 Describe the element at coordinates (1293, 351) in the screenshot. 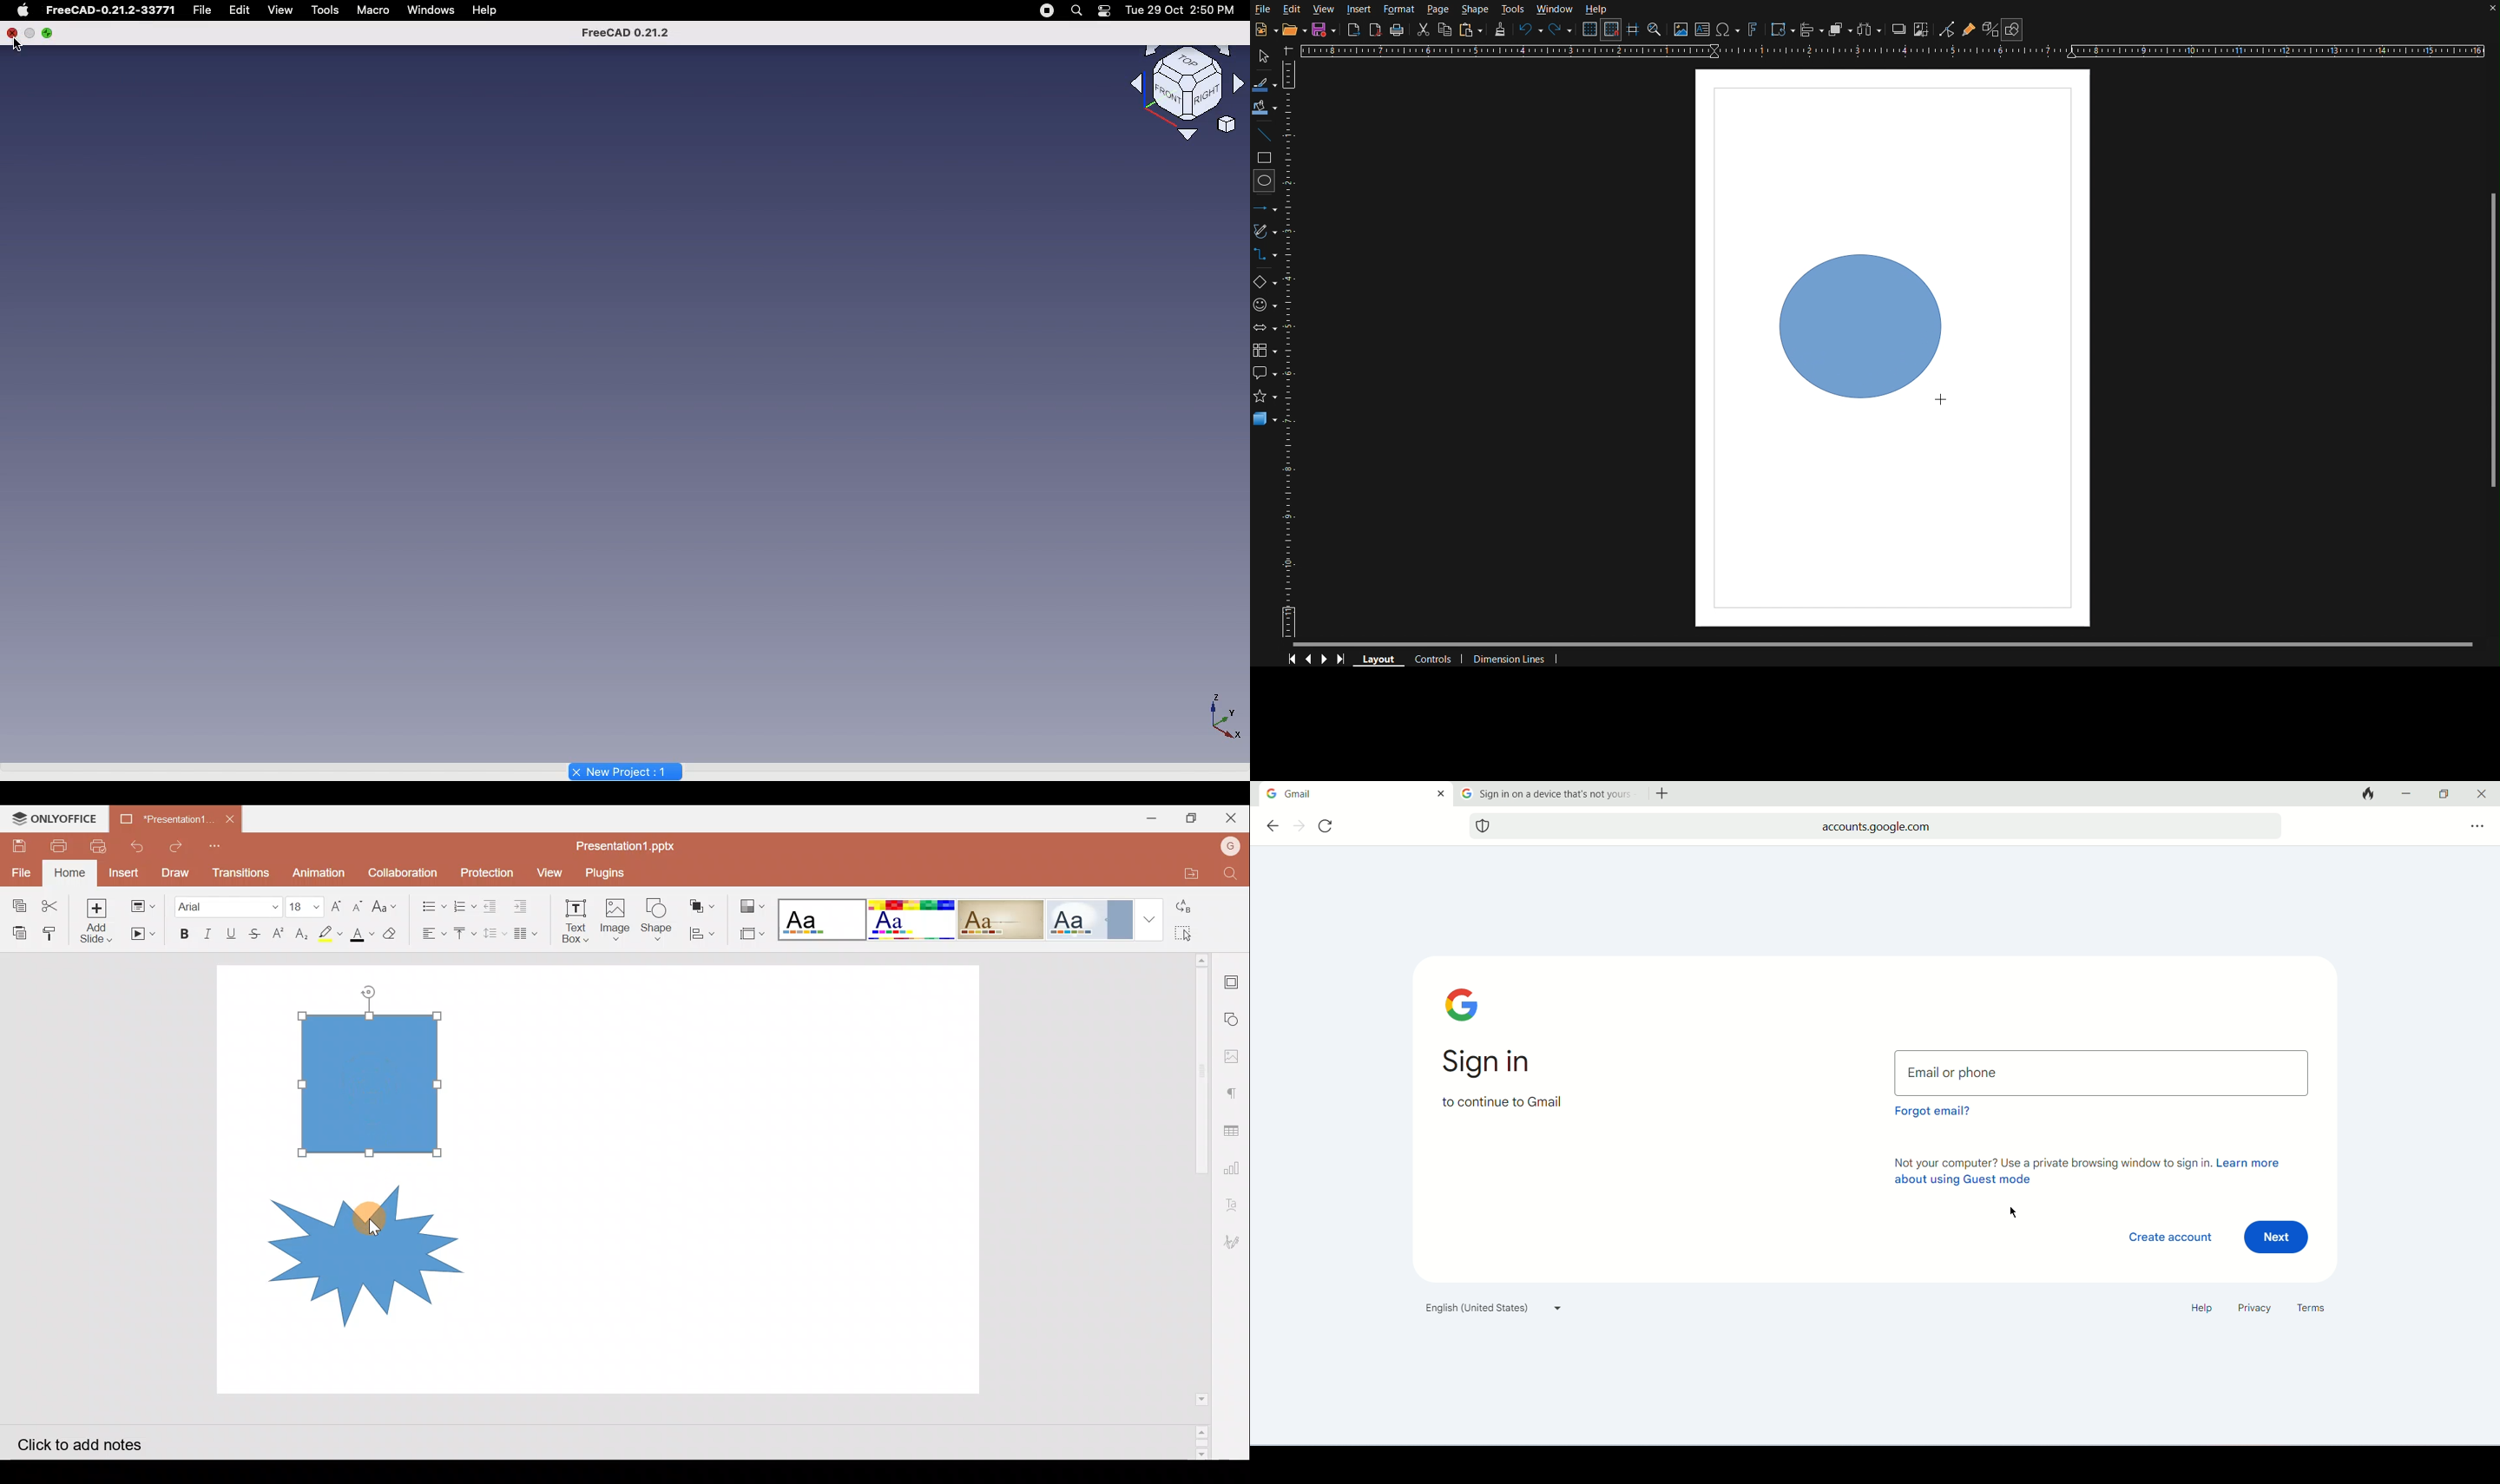

I see `Vertical Ruler` at that location.